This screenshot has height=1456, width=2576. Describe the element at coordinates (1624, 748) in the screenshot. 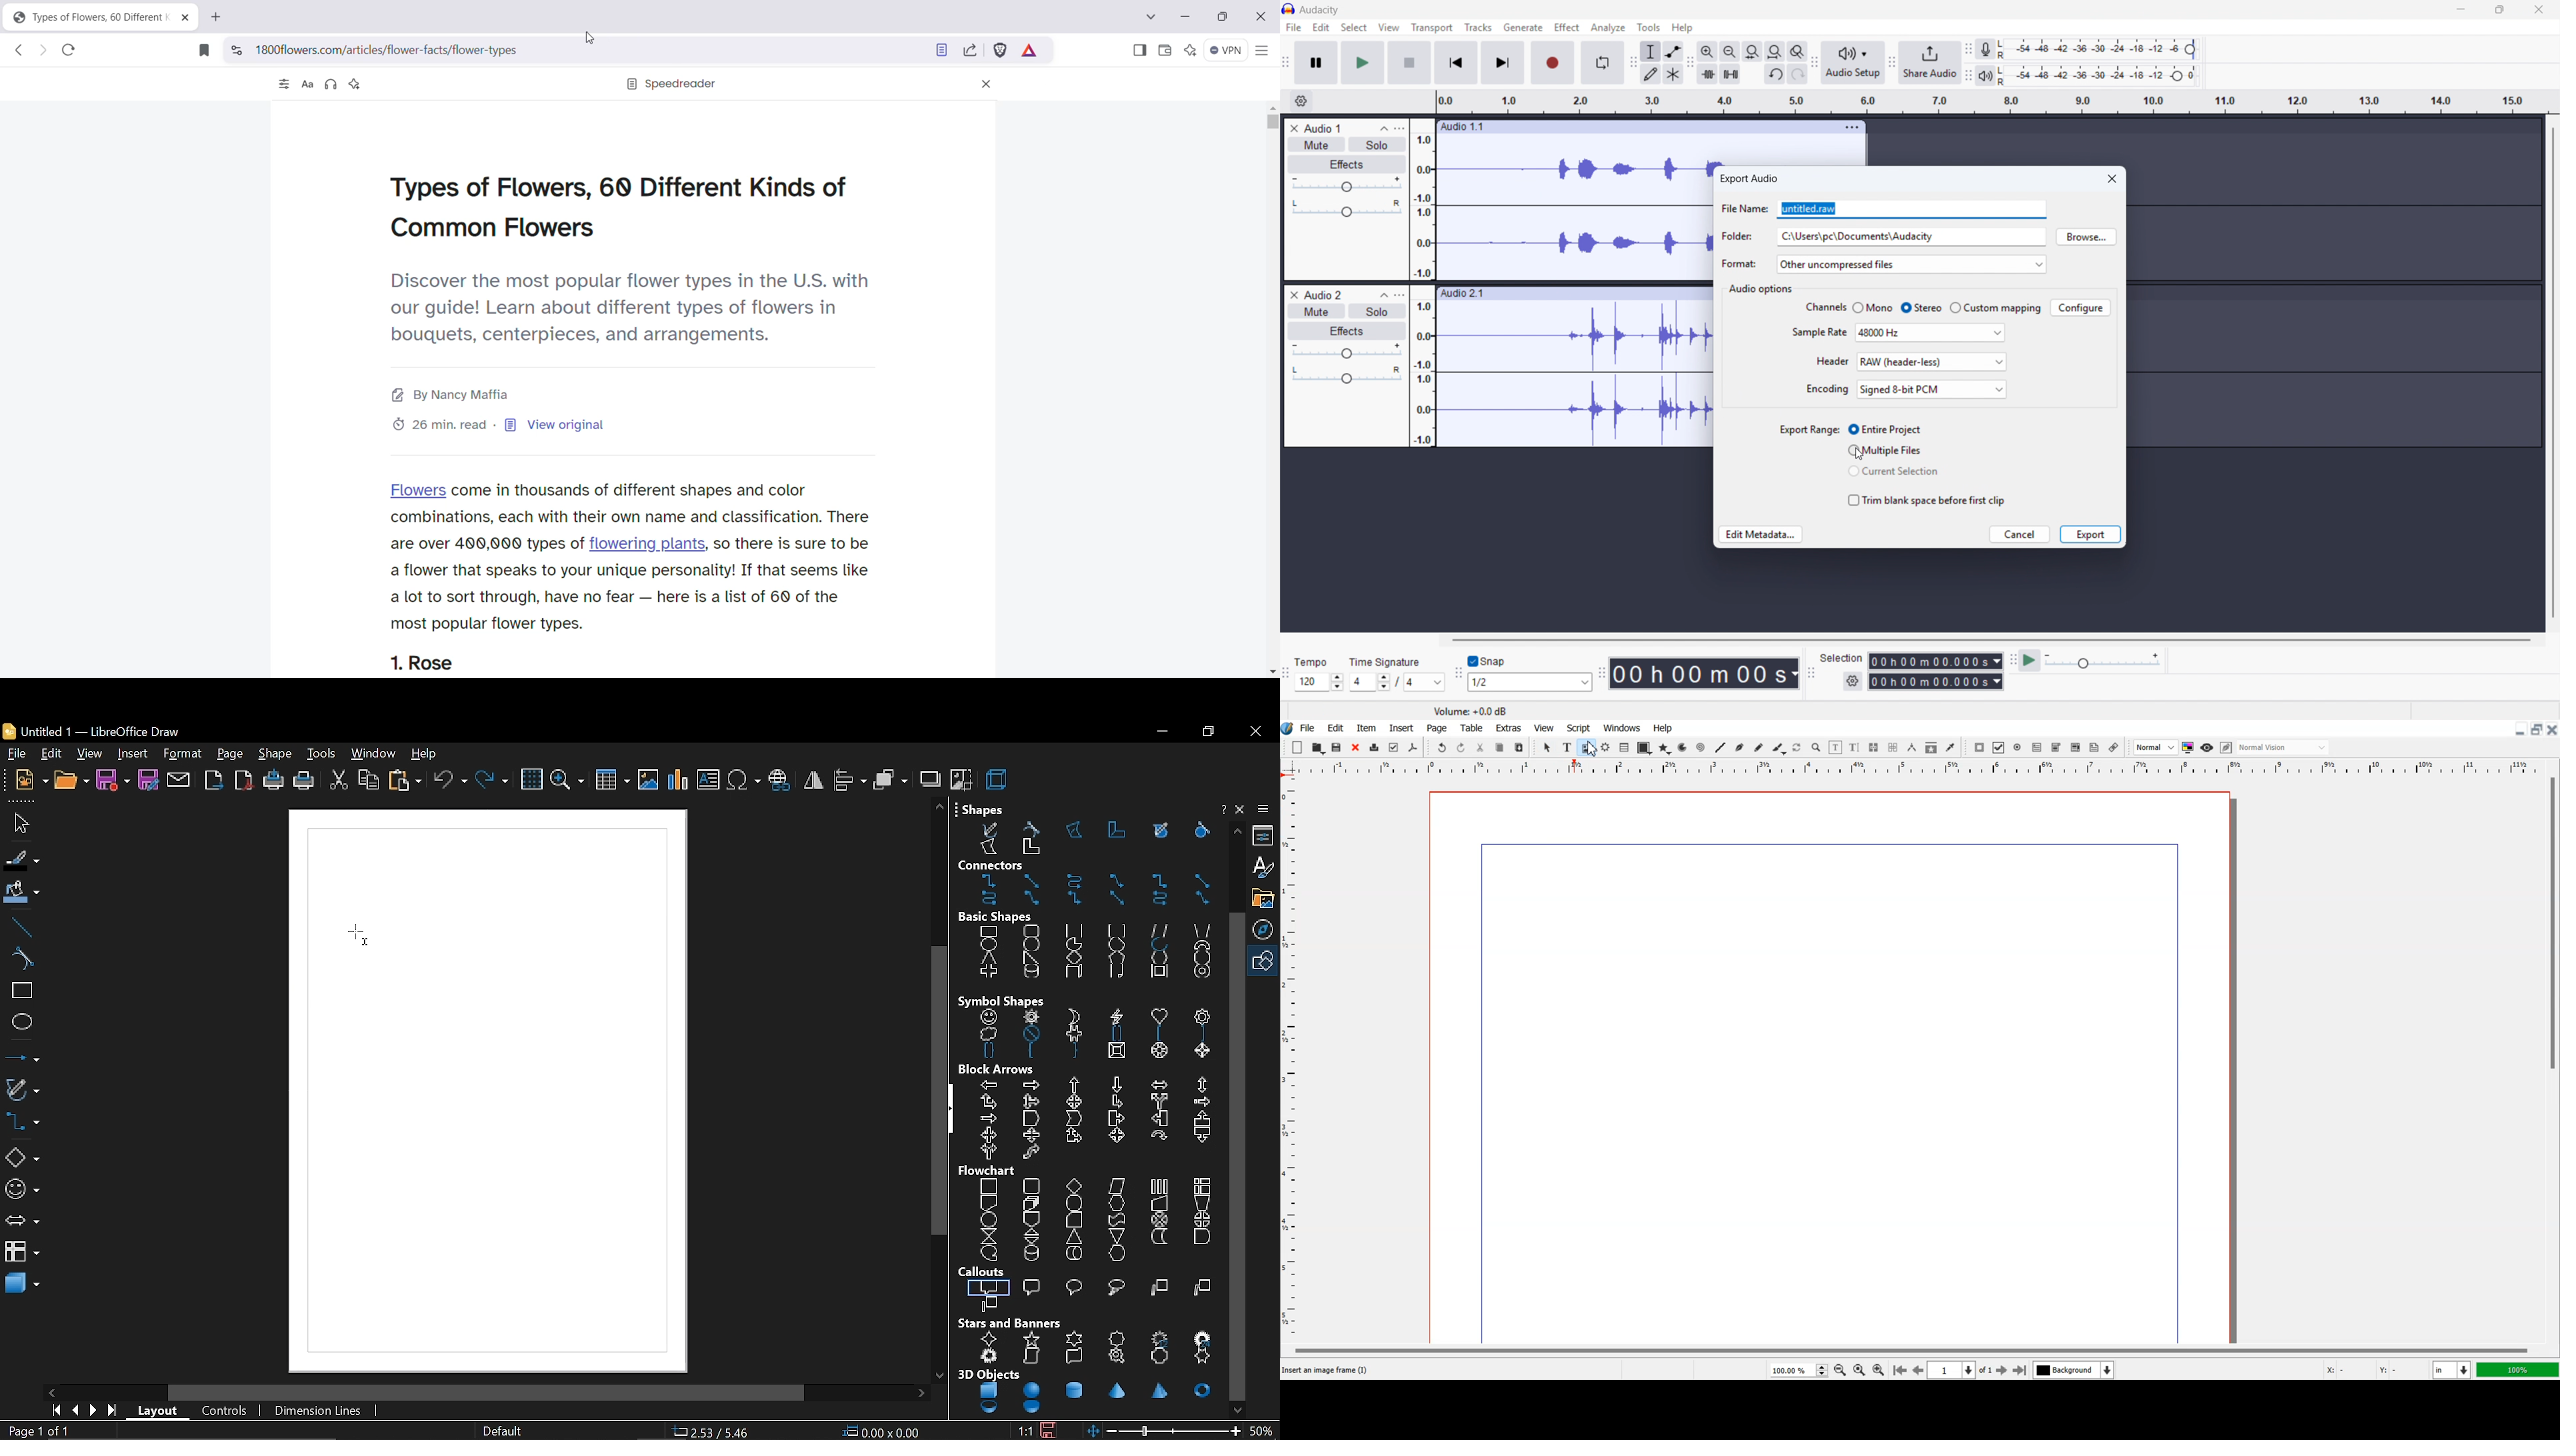

I see `Table` at that location.